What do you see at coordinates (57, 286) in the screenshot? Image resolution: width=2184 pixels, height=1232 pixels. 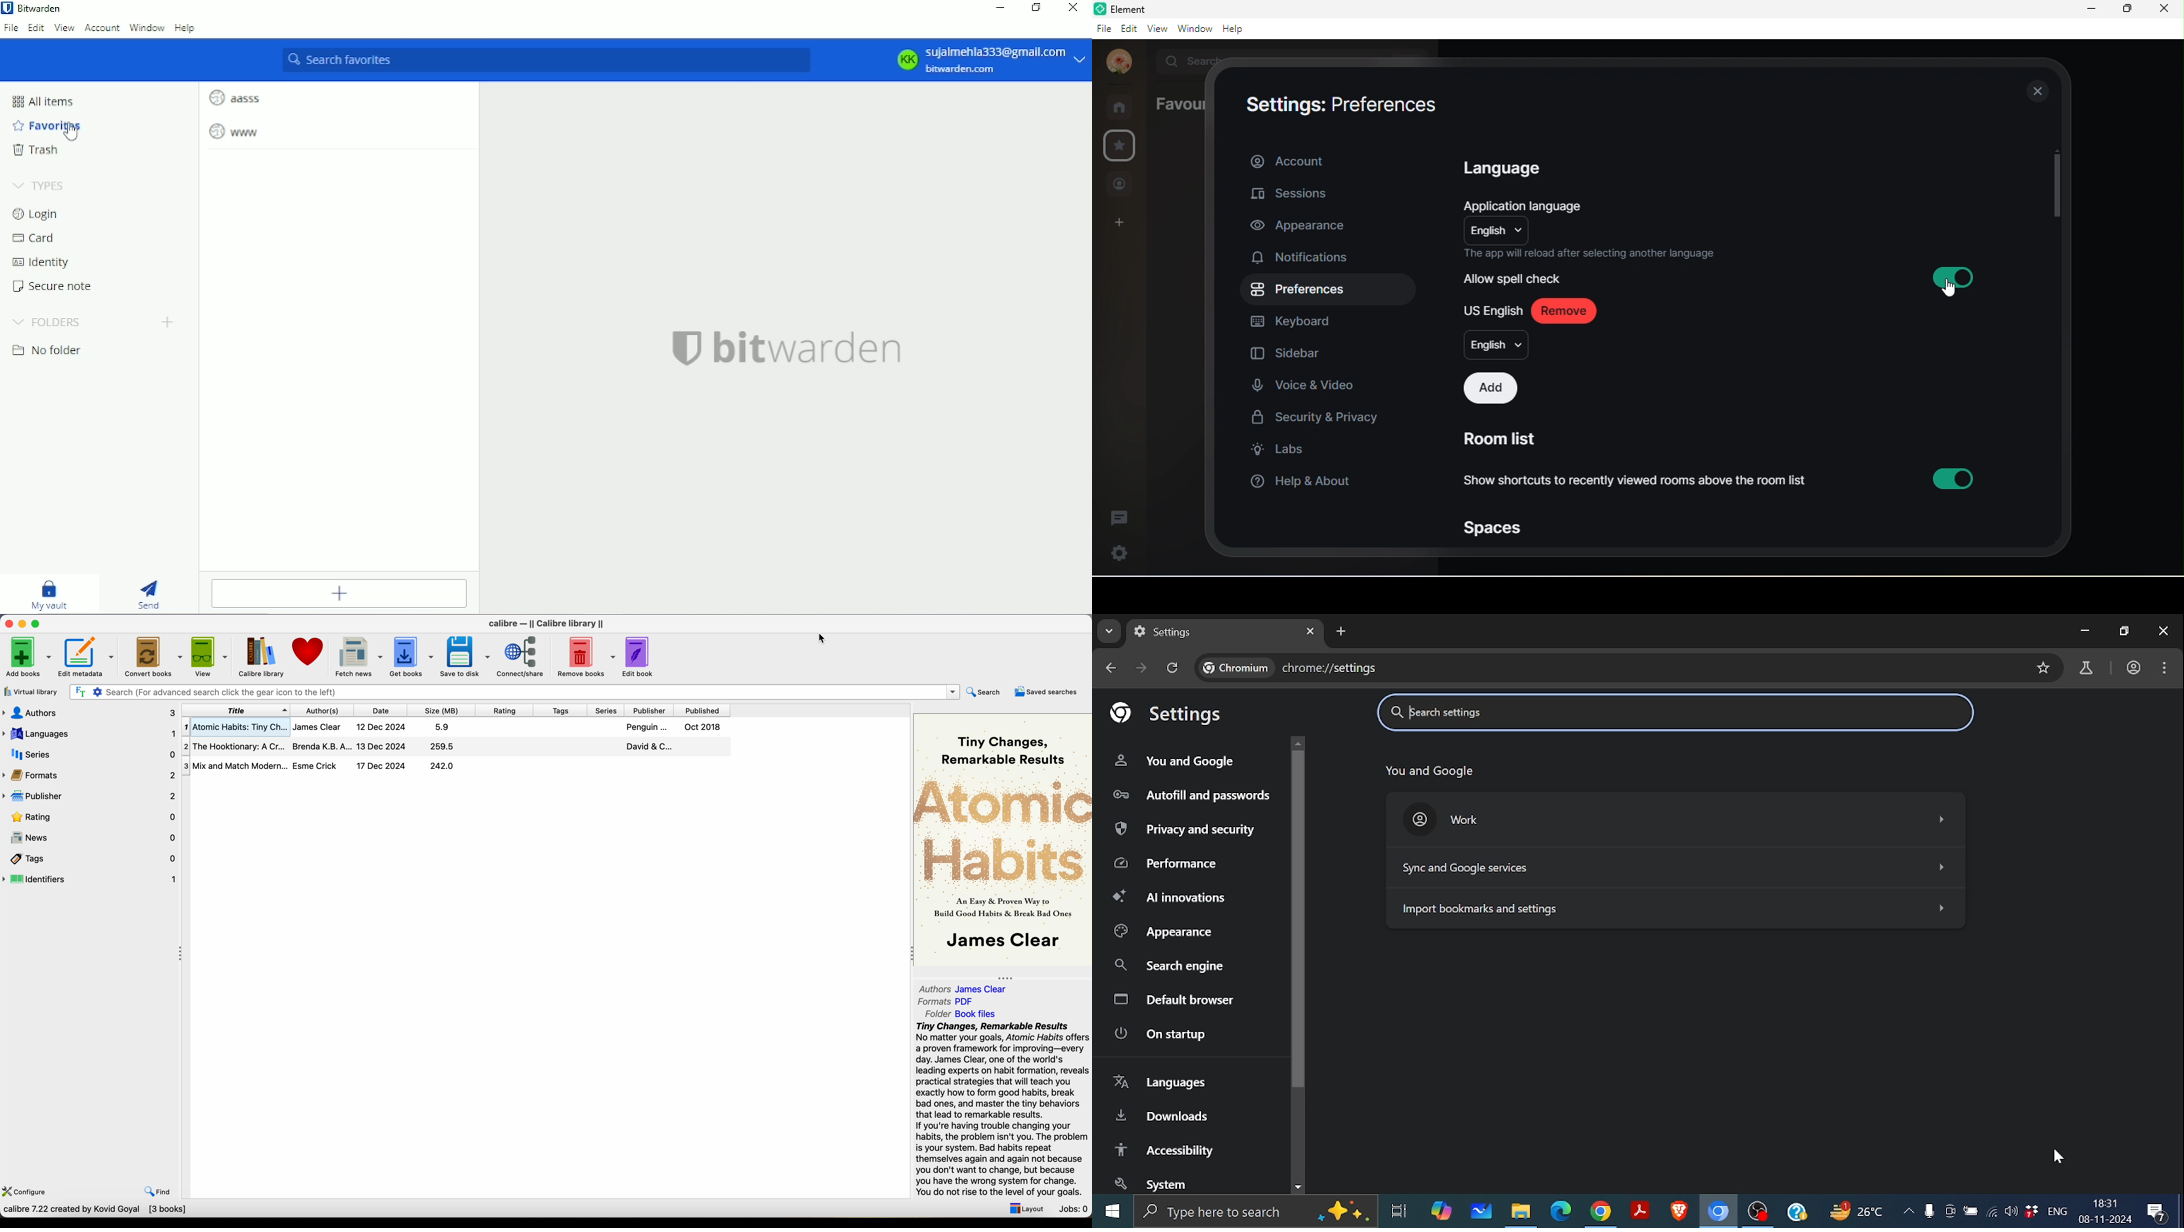 I see `Secure note` at bounding box center [57, 286].